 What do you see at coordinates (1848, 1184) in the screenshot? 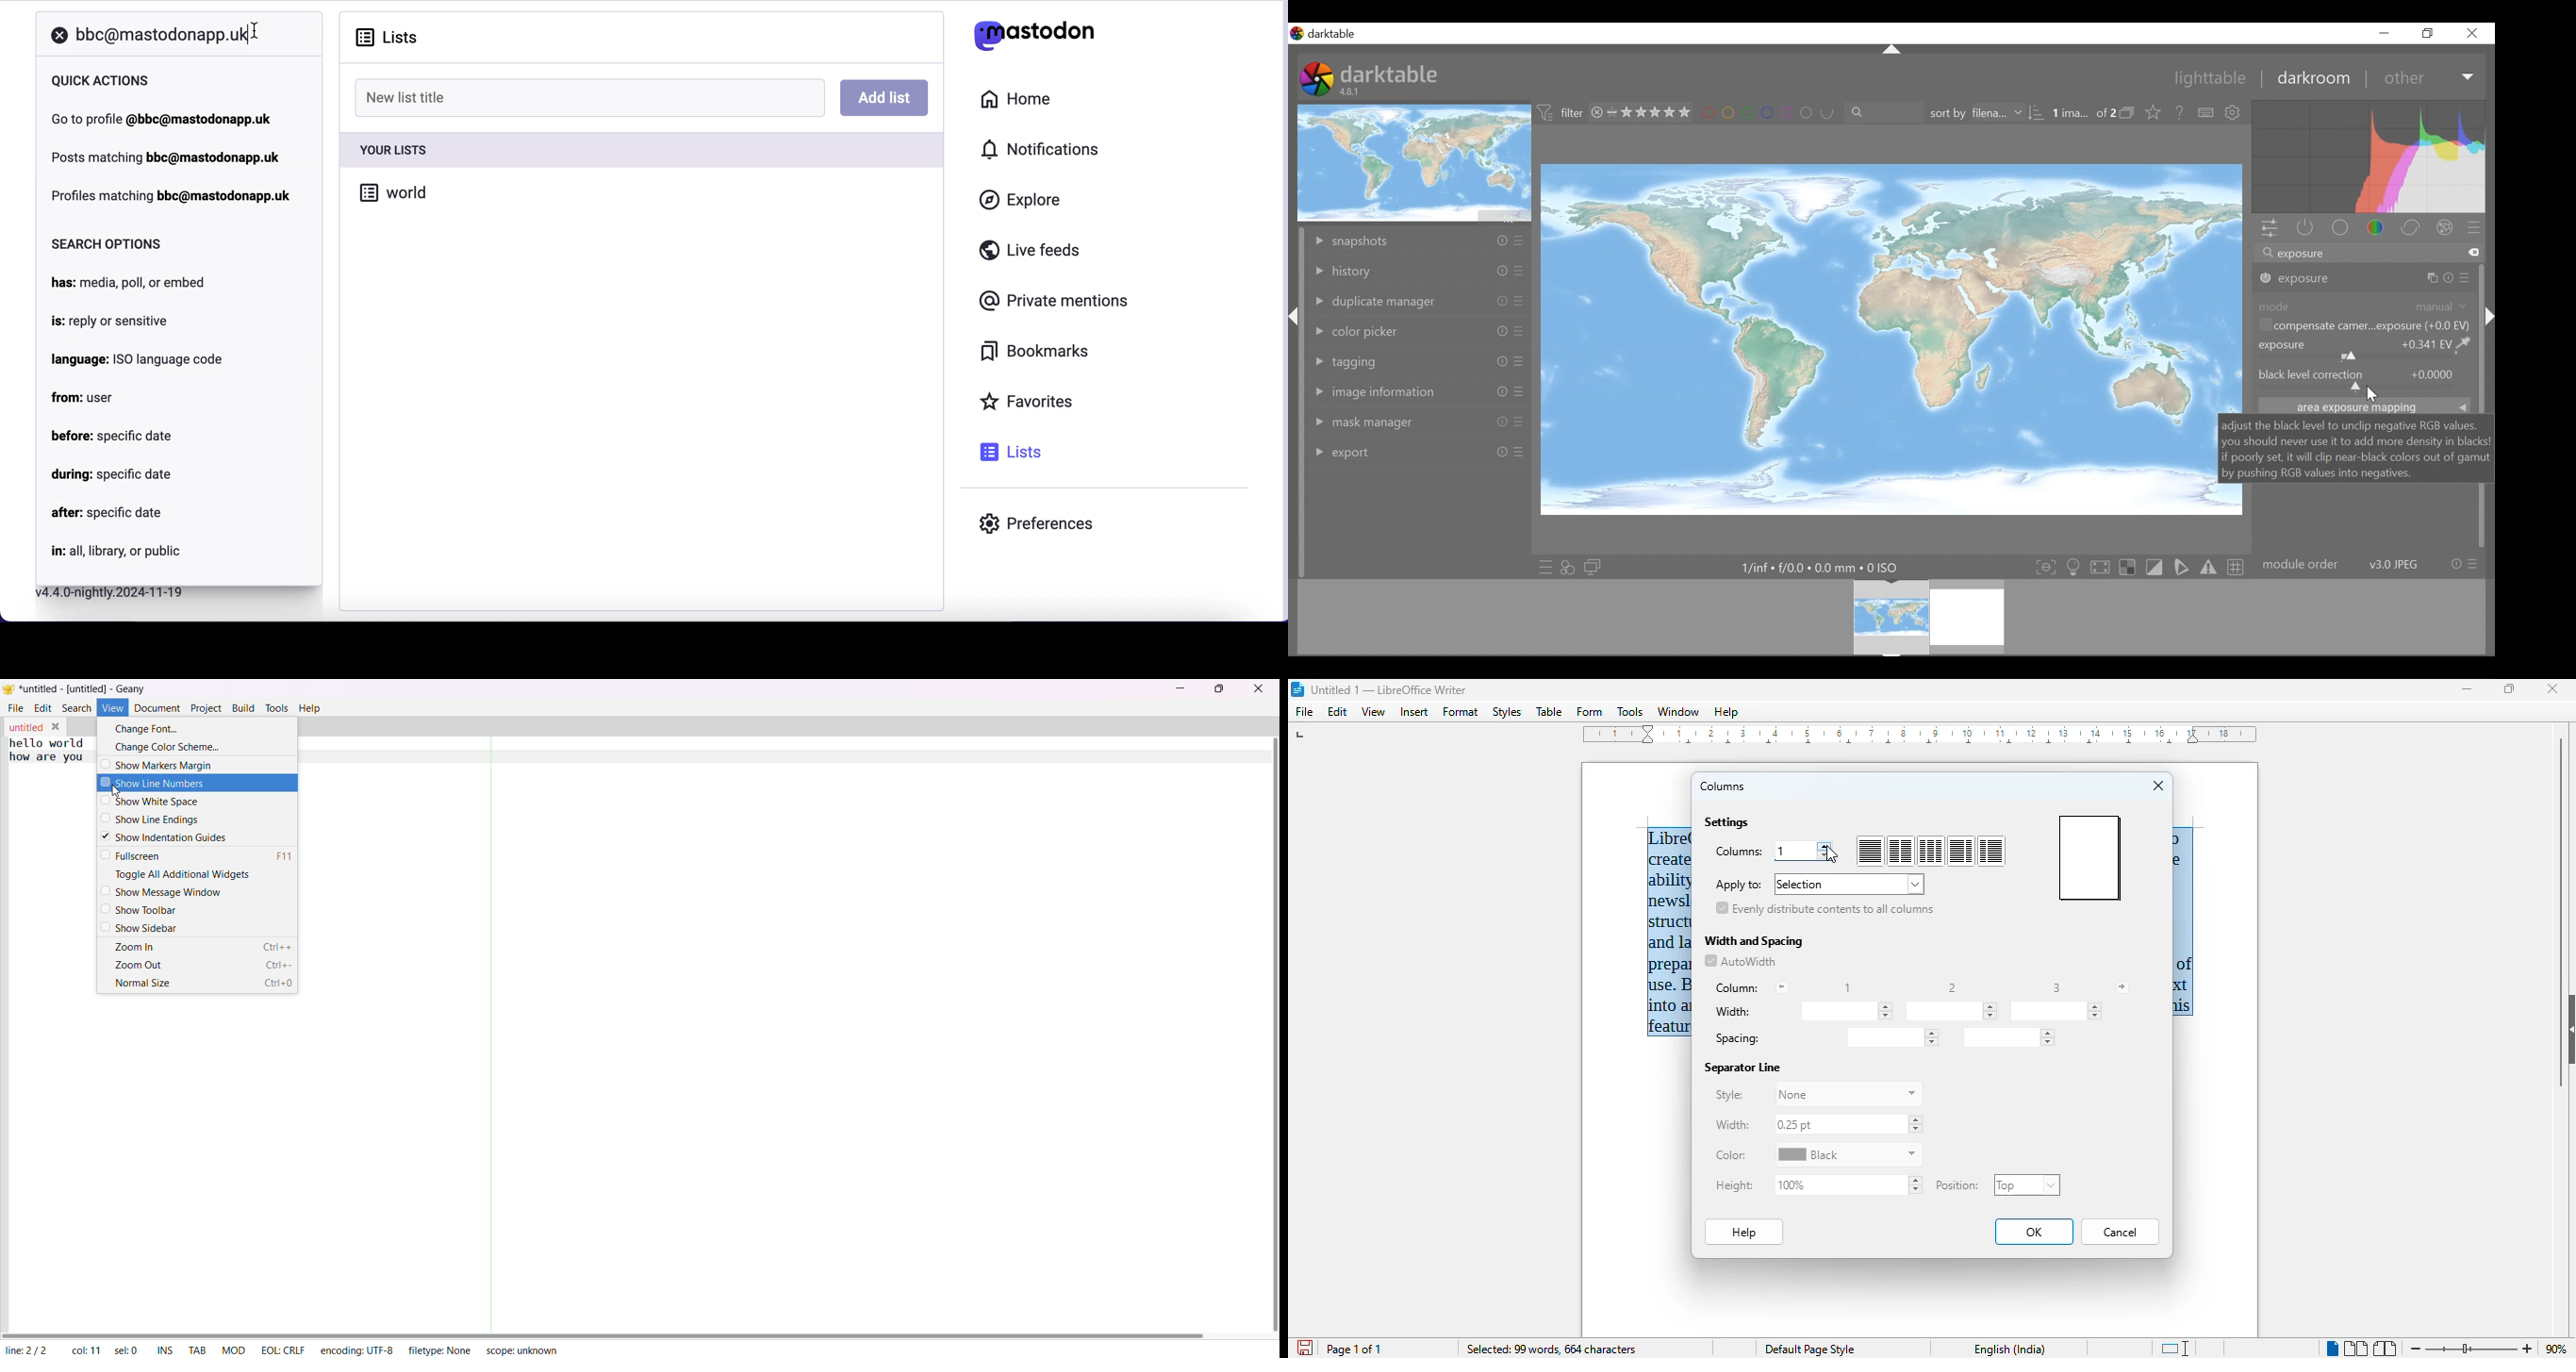
I see `100%` at bounding box center [1848, 1184].